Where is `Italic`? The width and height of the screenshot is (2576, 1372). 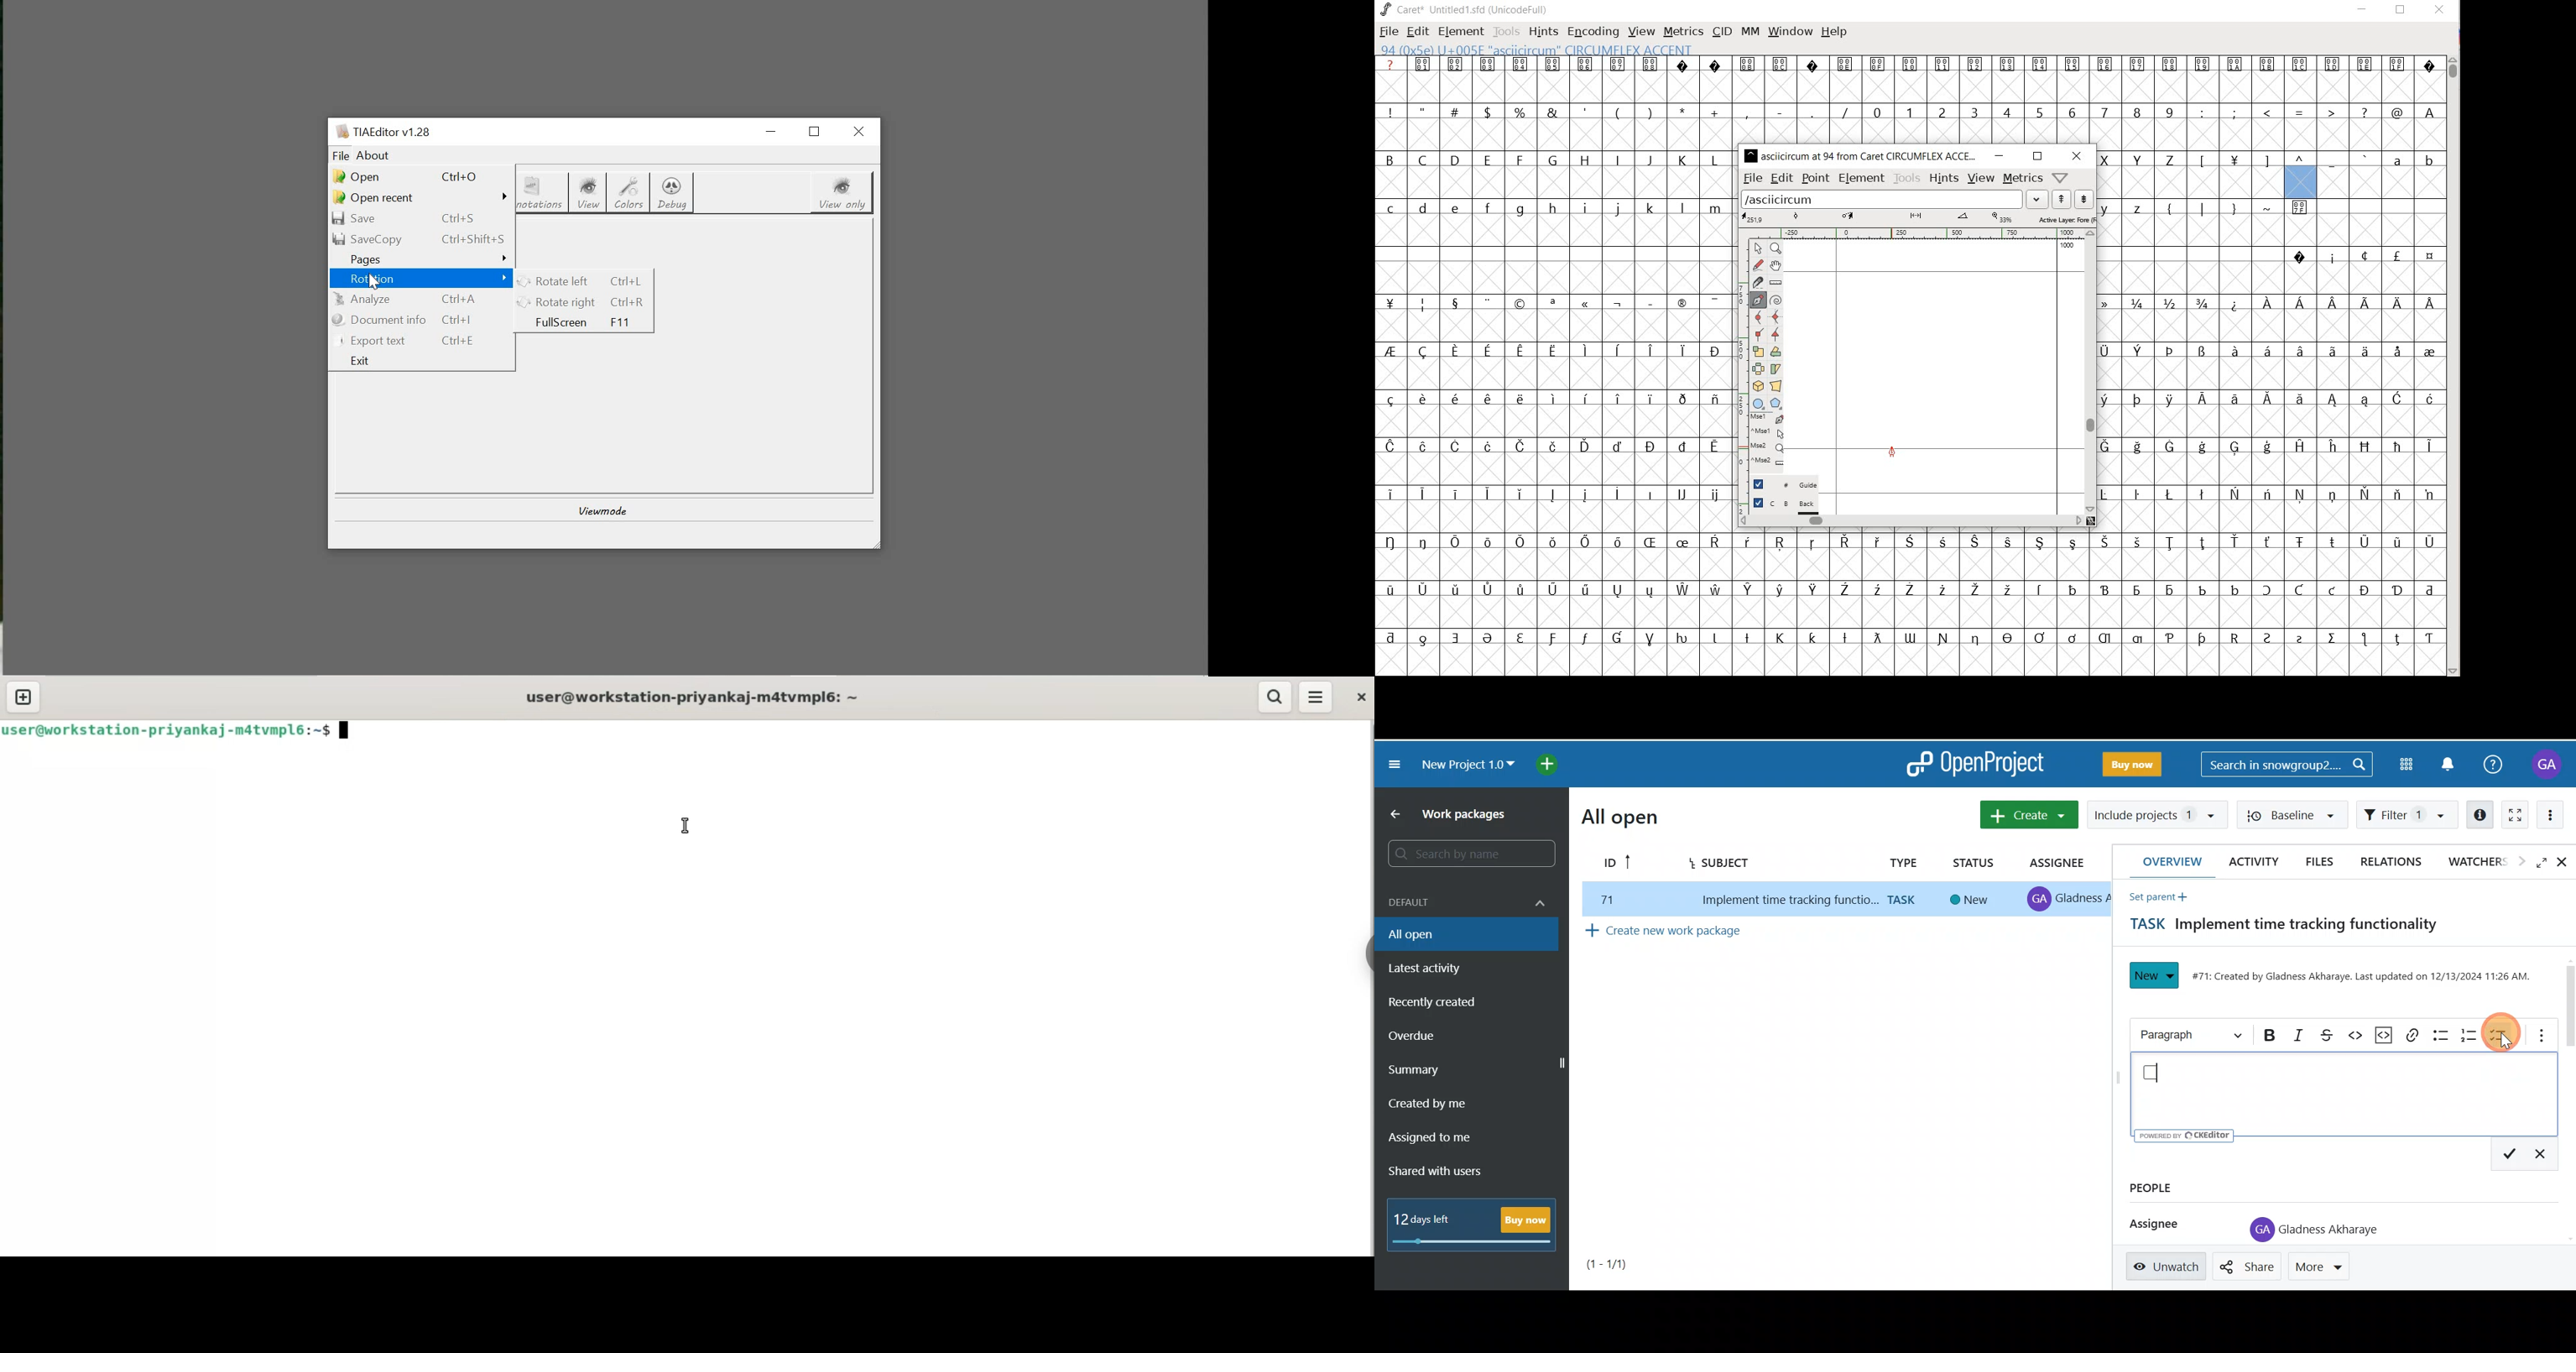
Italic is located at coordinates (2298, 1034).